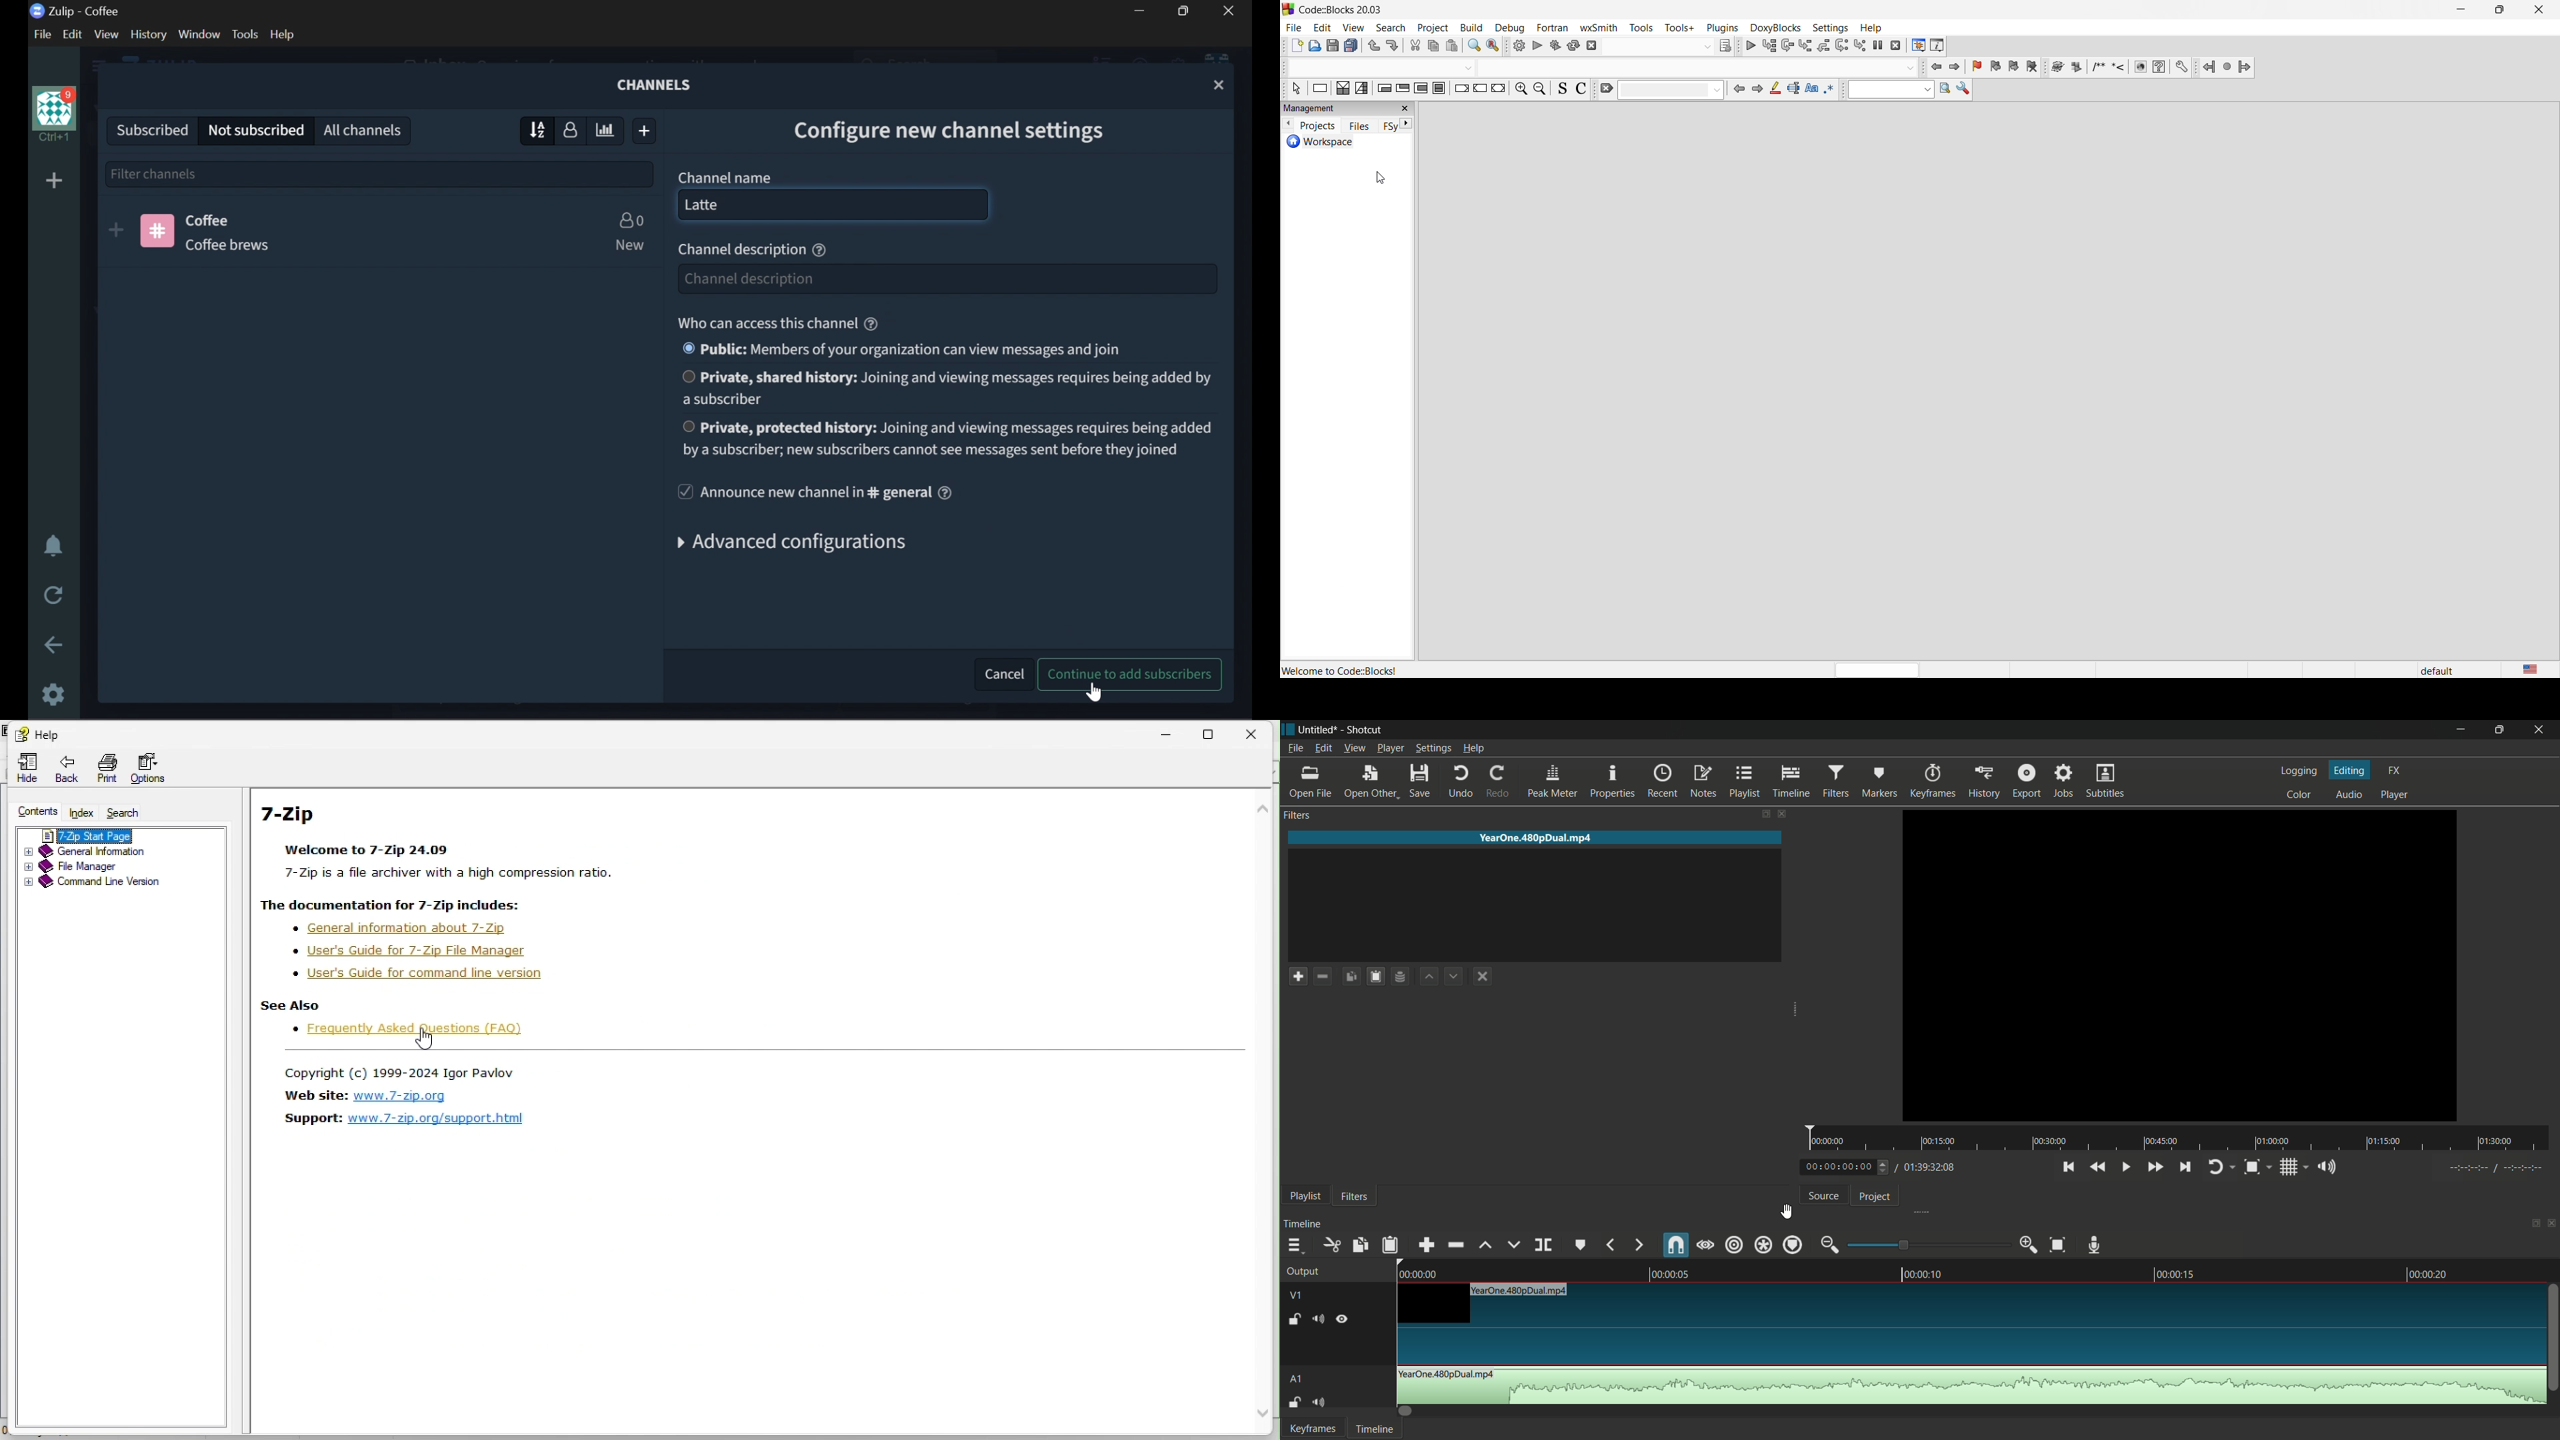  Describe the element at coordinates (1390, 28) in the screenshot. I see `search` at that location.